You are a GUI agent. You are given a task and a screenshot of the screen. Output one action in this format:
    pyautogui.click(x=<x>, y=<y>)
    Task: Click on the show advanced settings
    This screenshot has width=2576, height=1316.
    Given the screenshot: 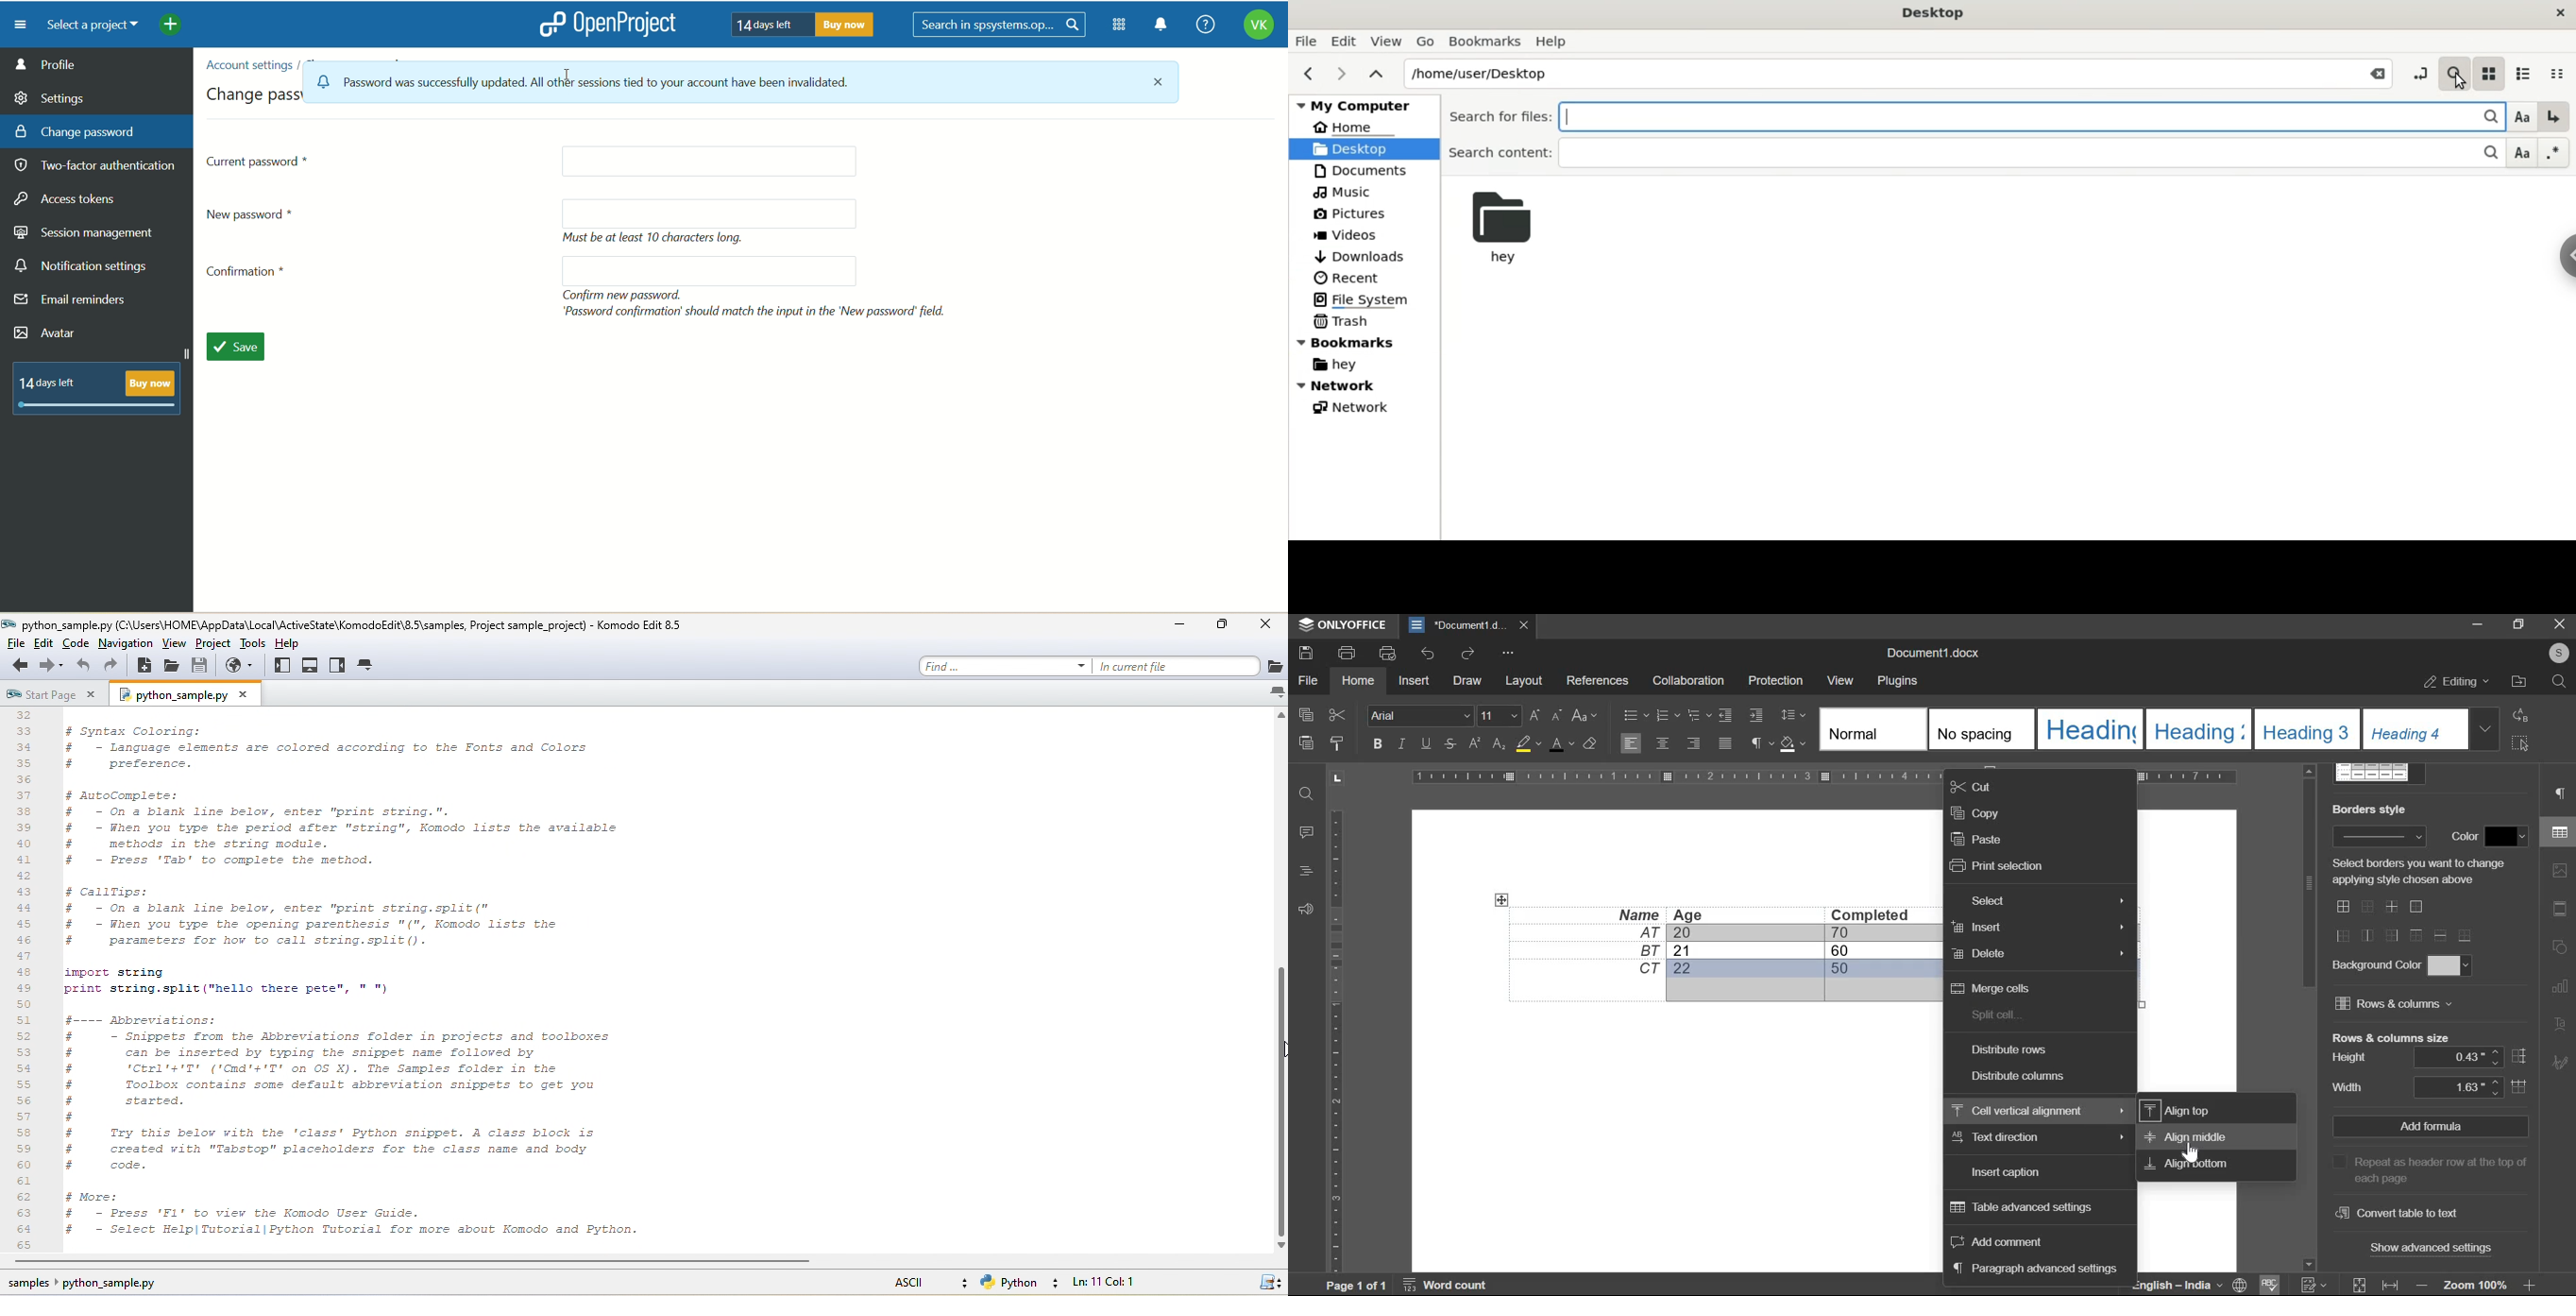 What is the action you would take?
    pyautogui.click(x=2428, y=1249)
    